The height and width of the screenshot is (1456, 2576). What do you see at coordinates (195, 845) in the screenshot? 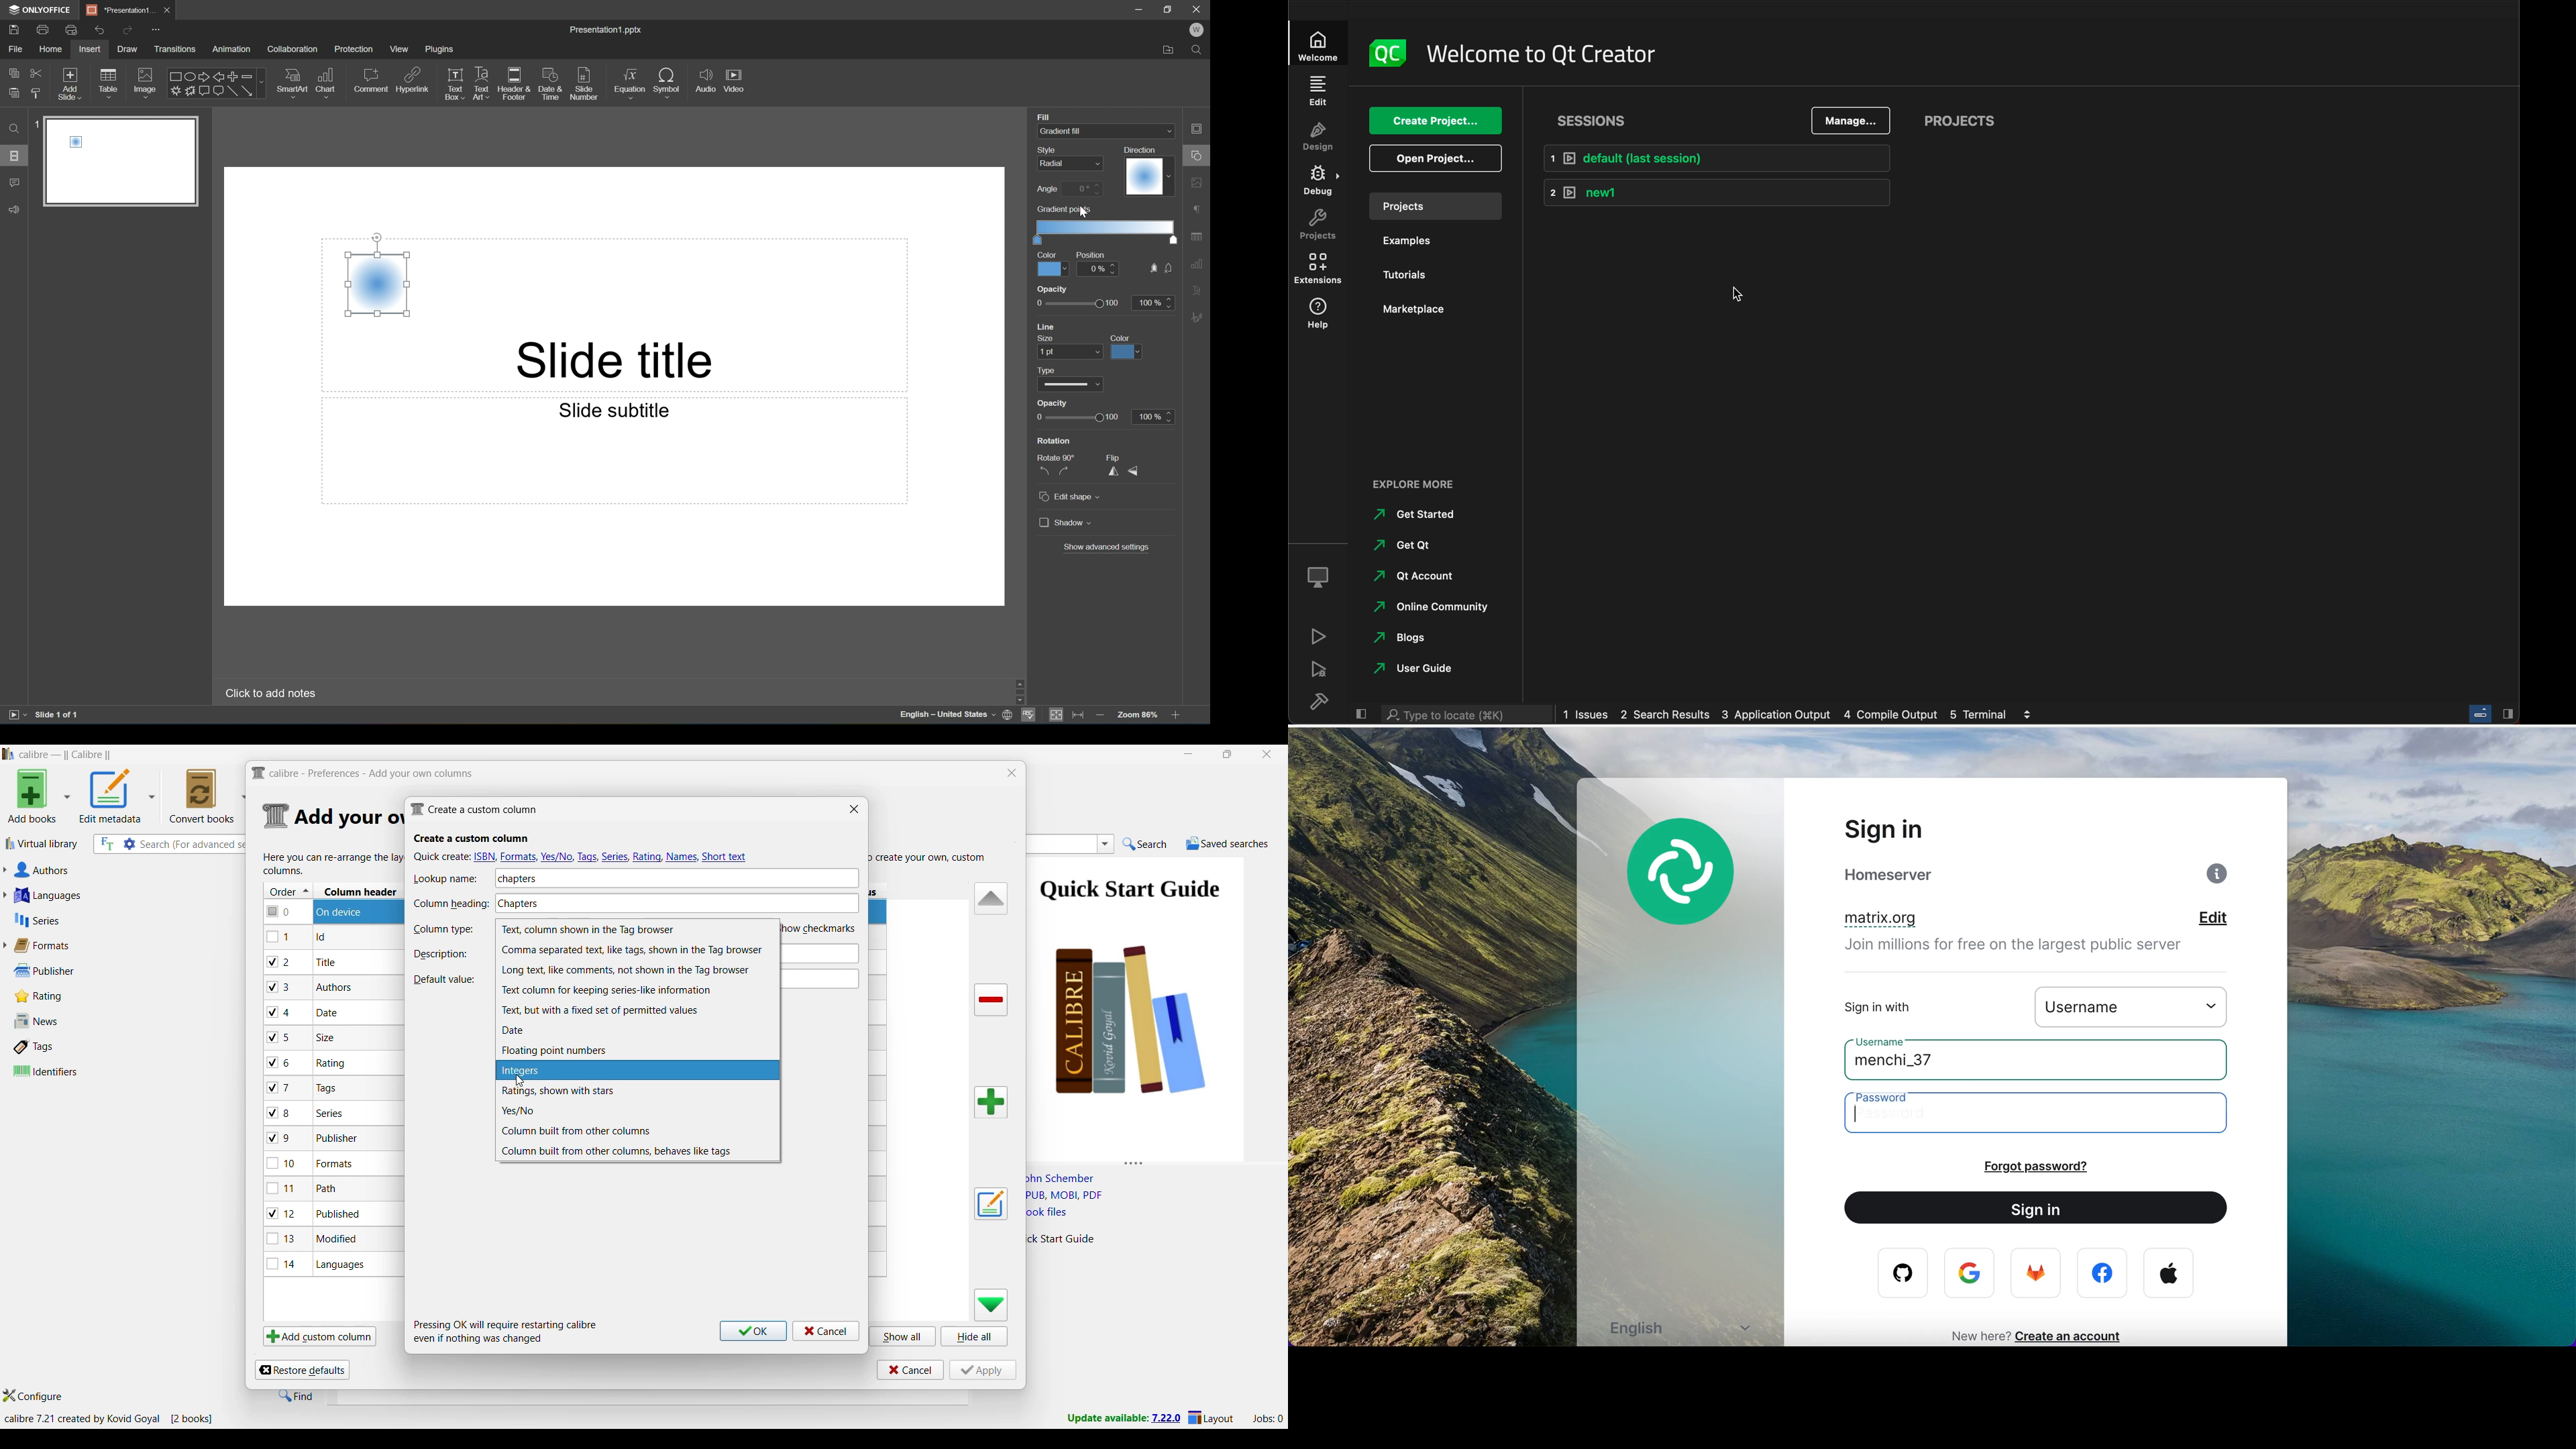
I see `Input search here` at bounding box center [195, 845].